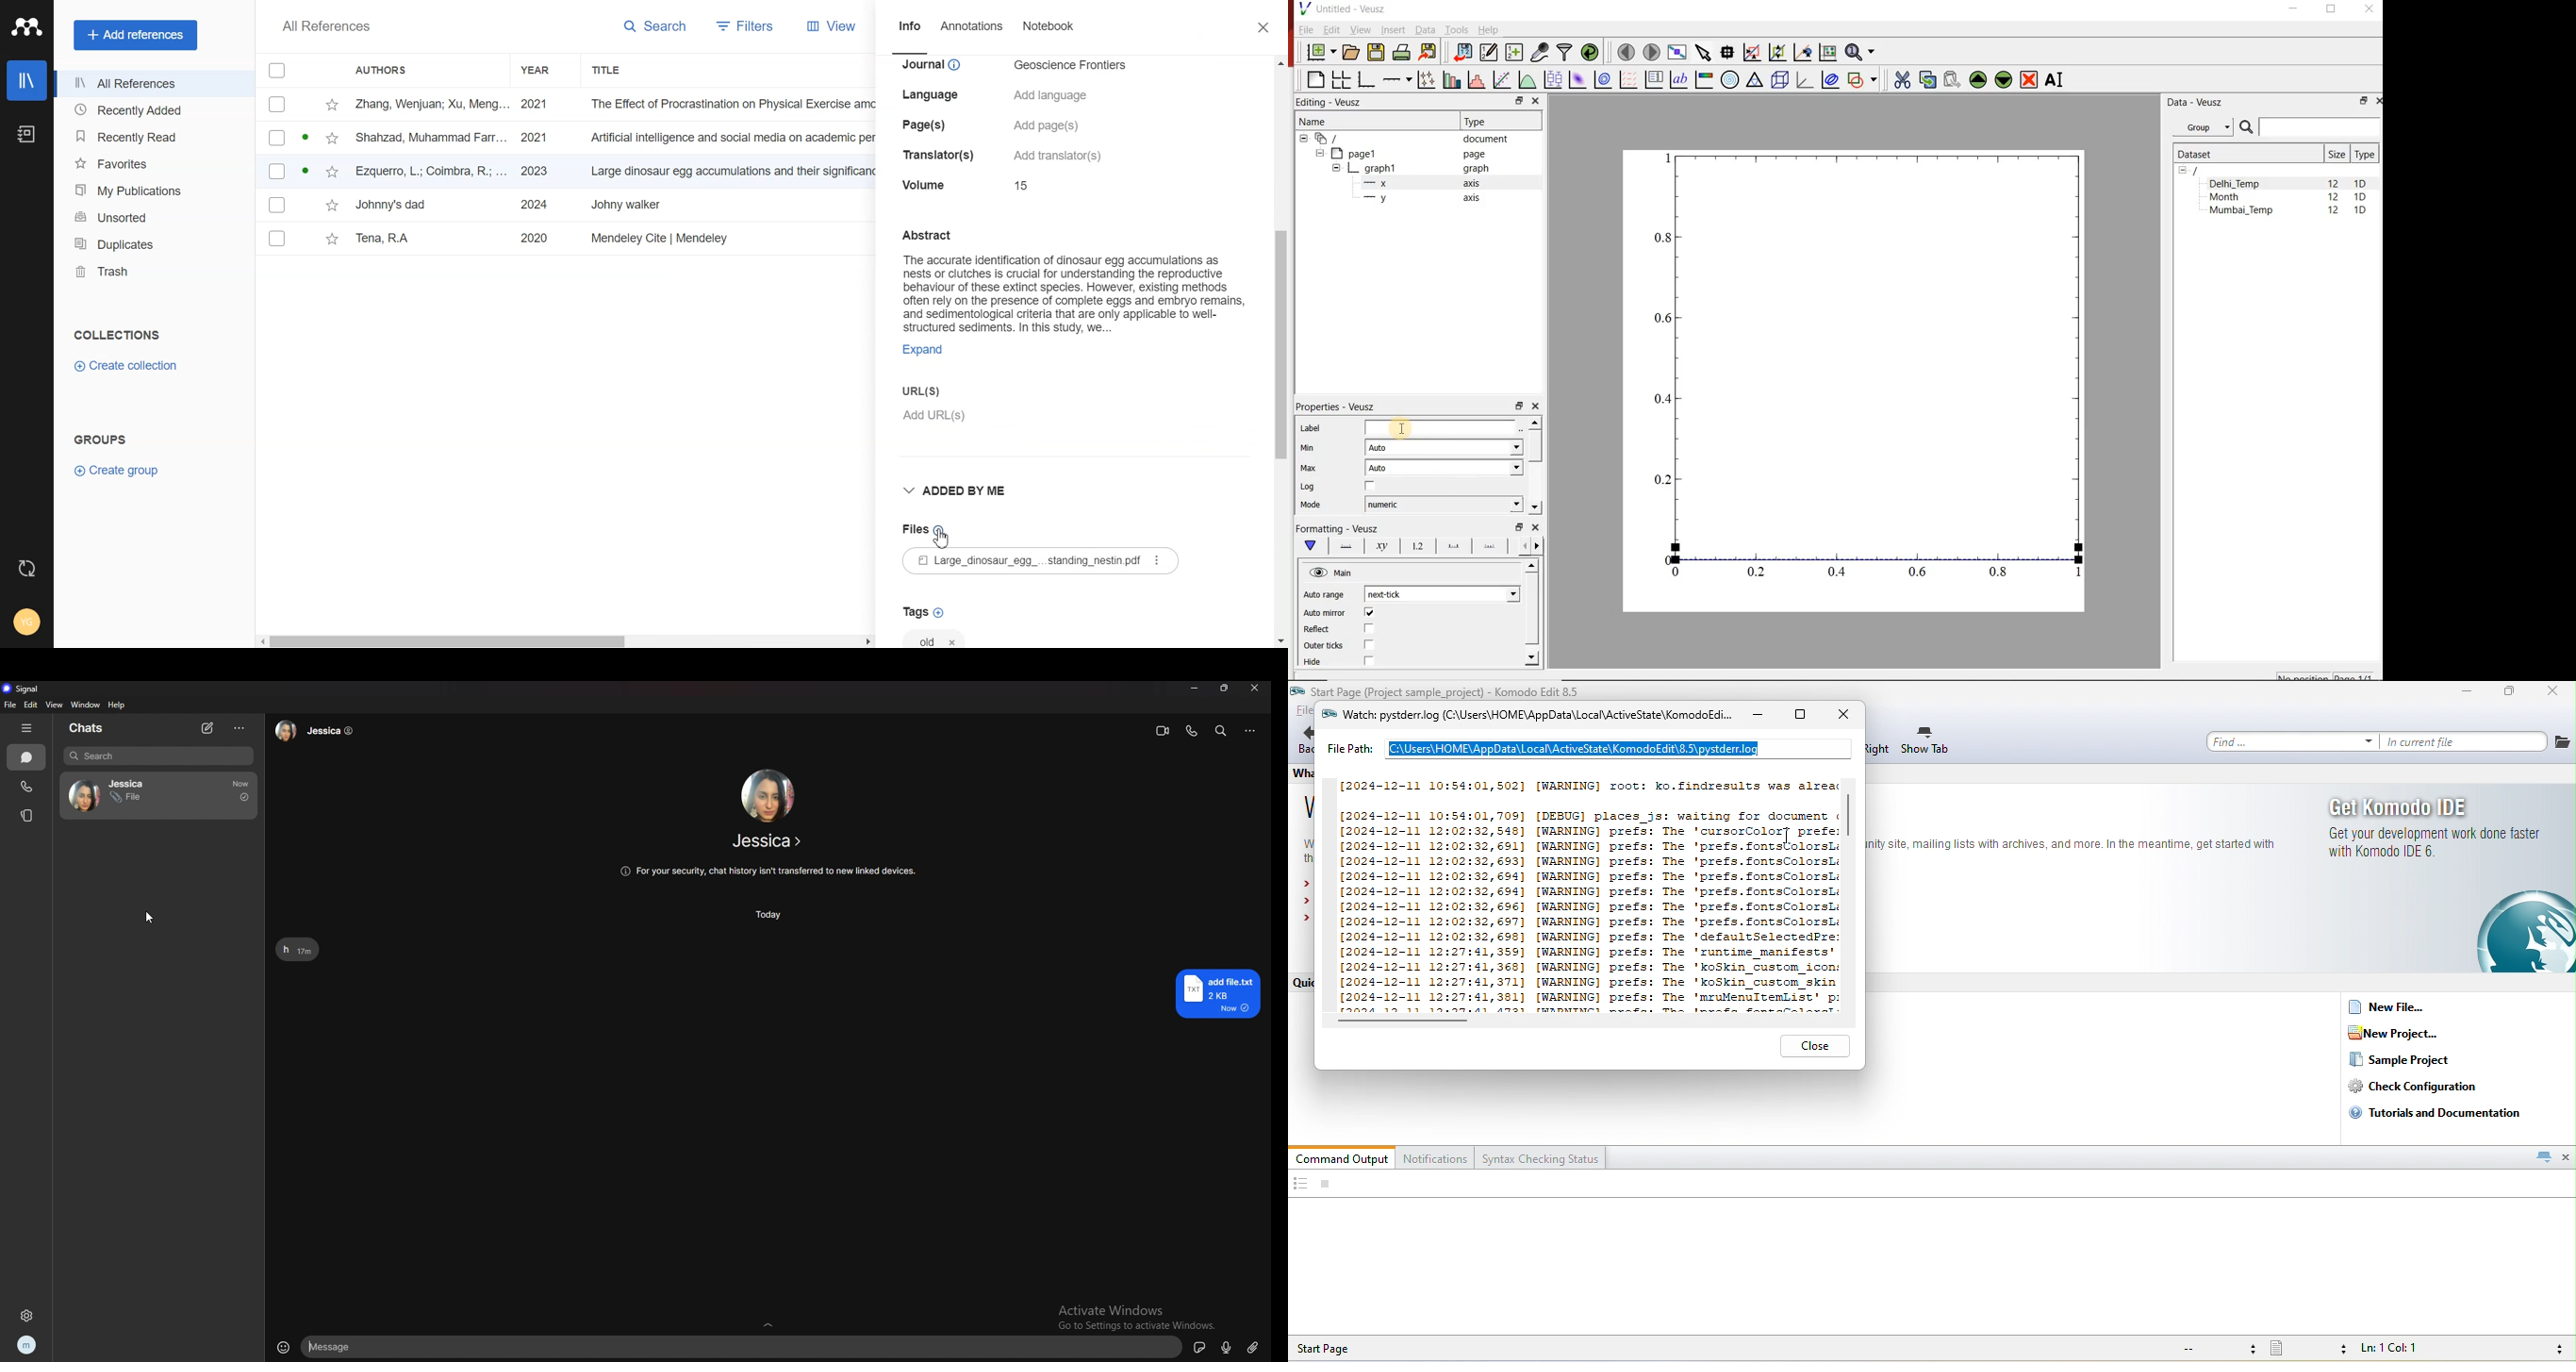  What do you see at coordinates (1332, 573) in the screenshot?
I see `Main` at bounding box center [1332, 573].